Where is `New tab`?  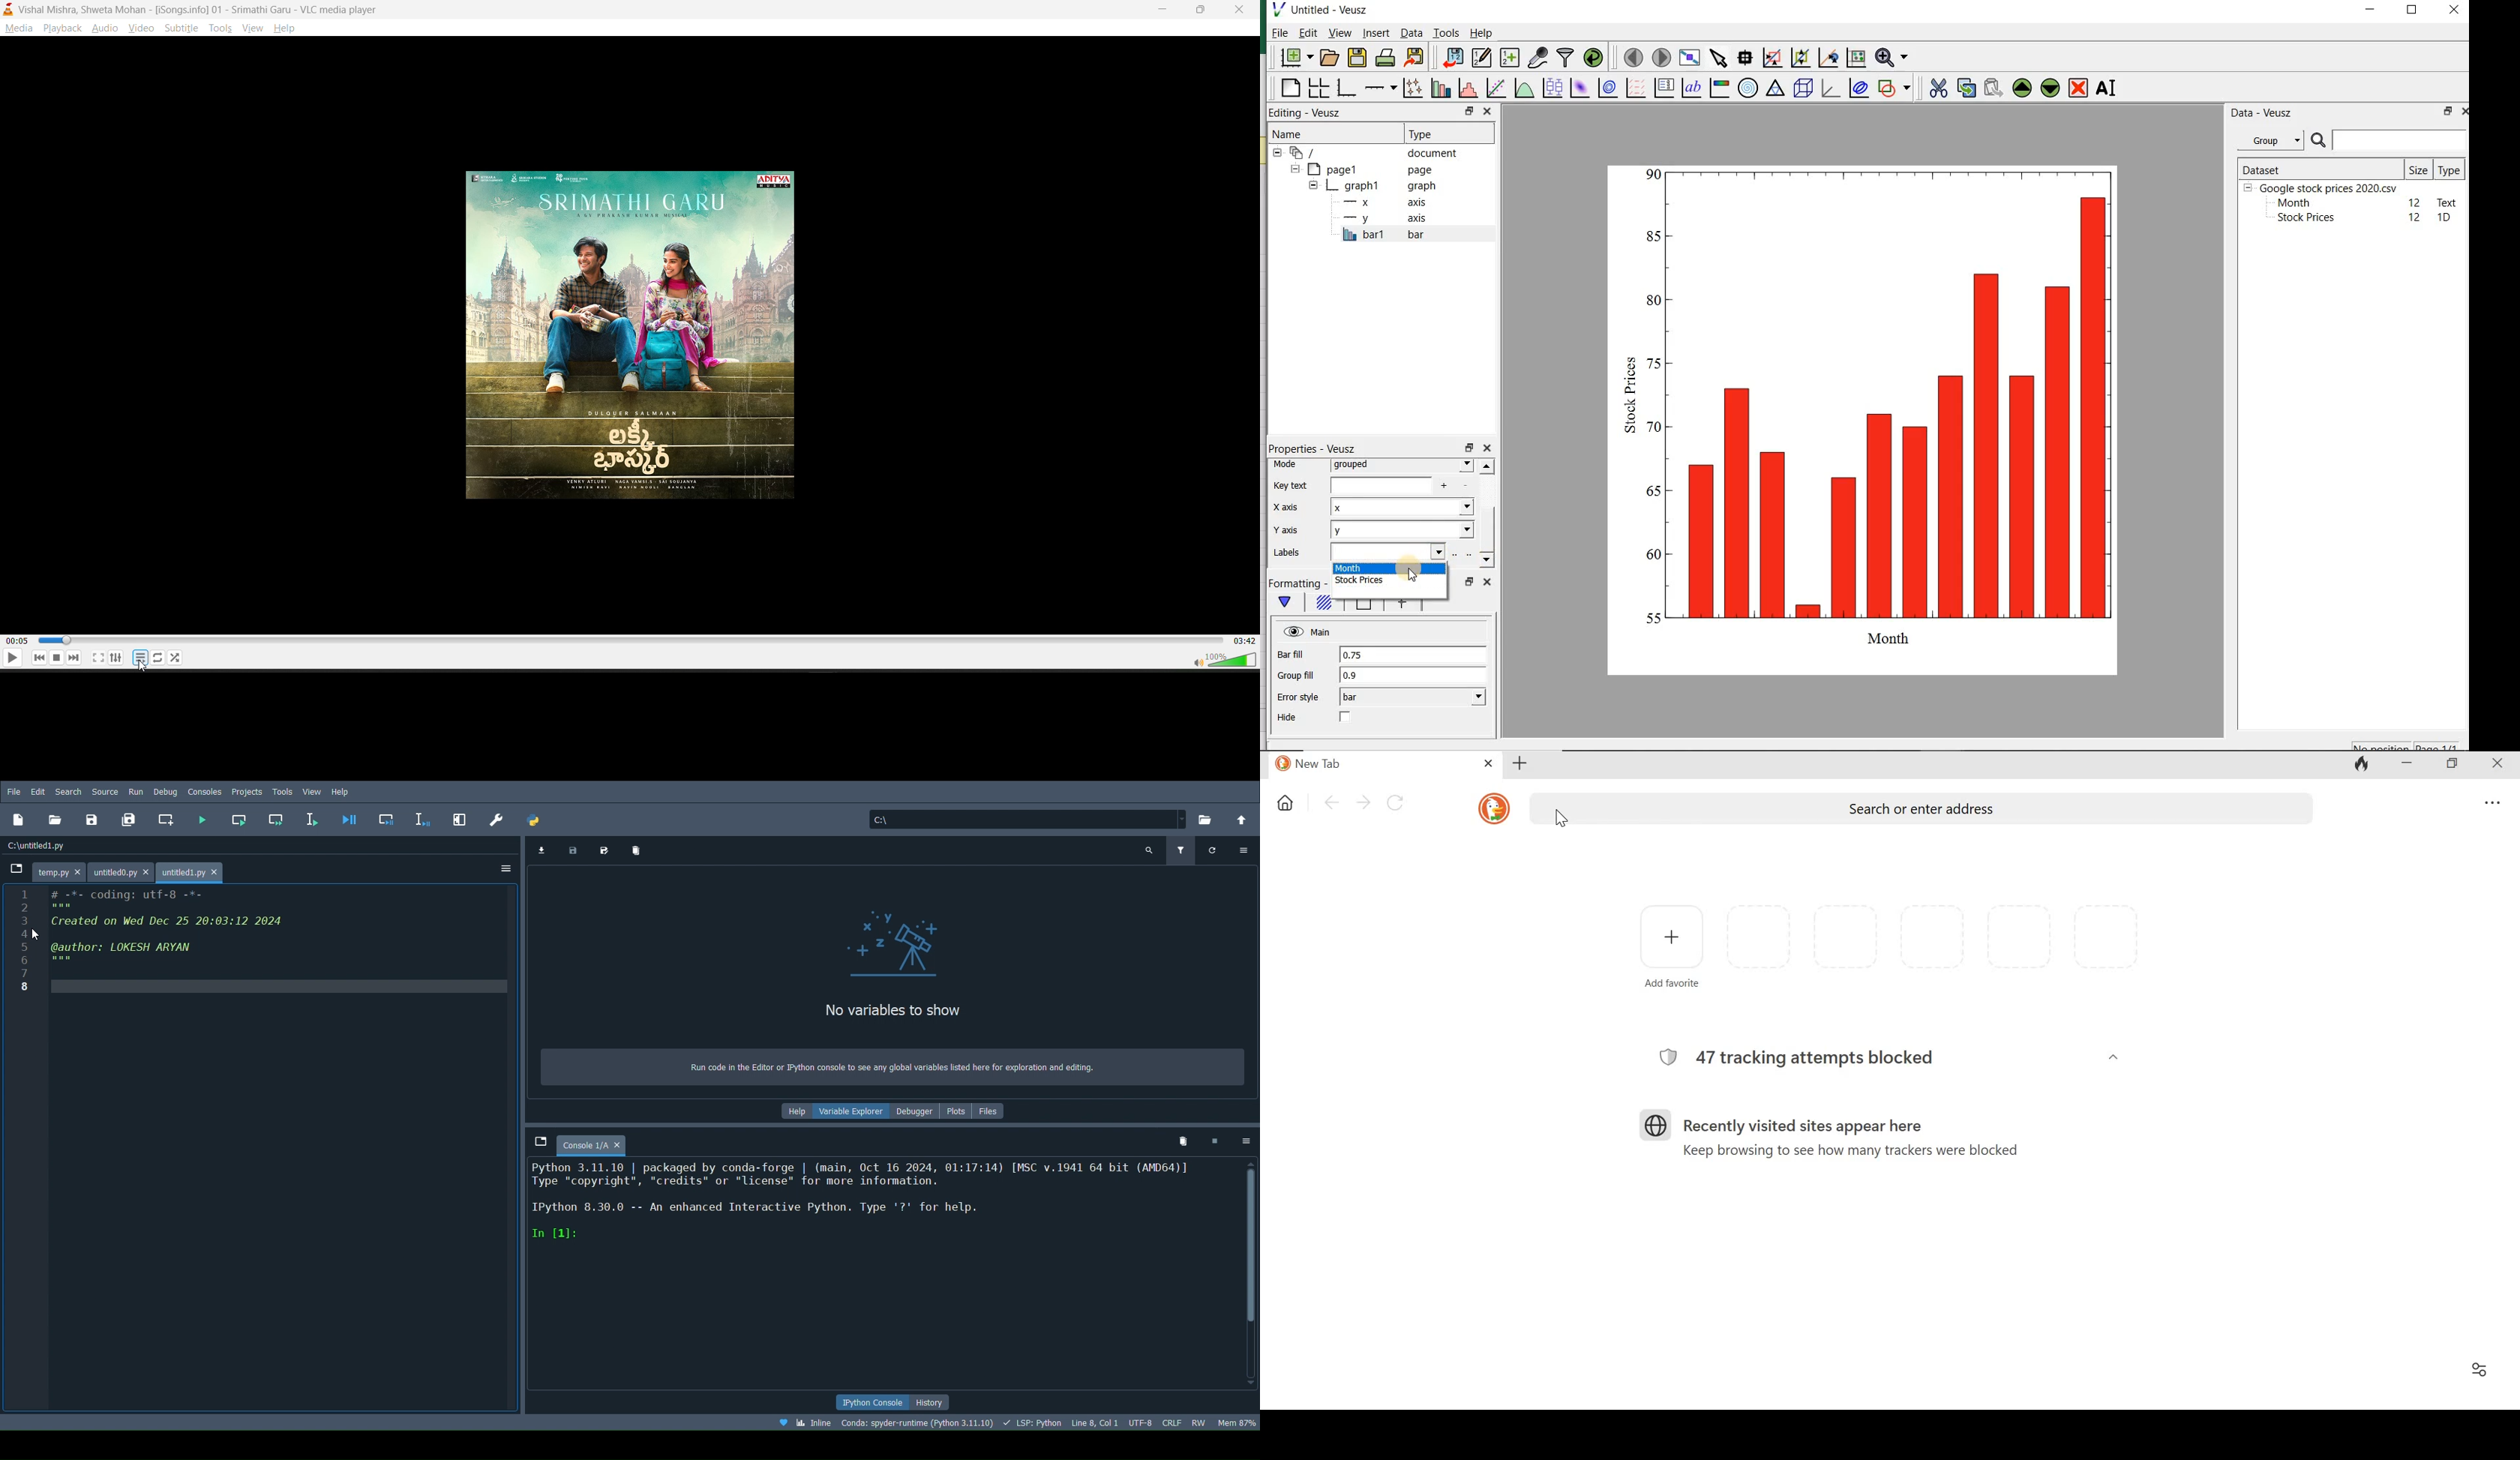
New tab is located at coordinates (1524, 765).